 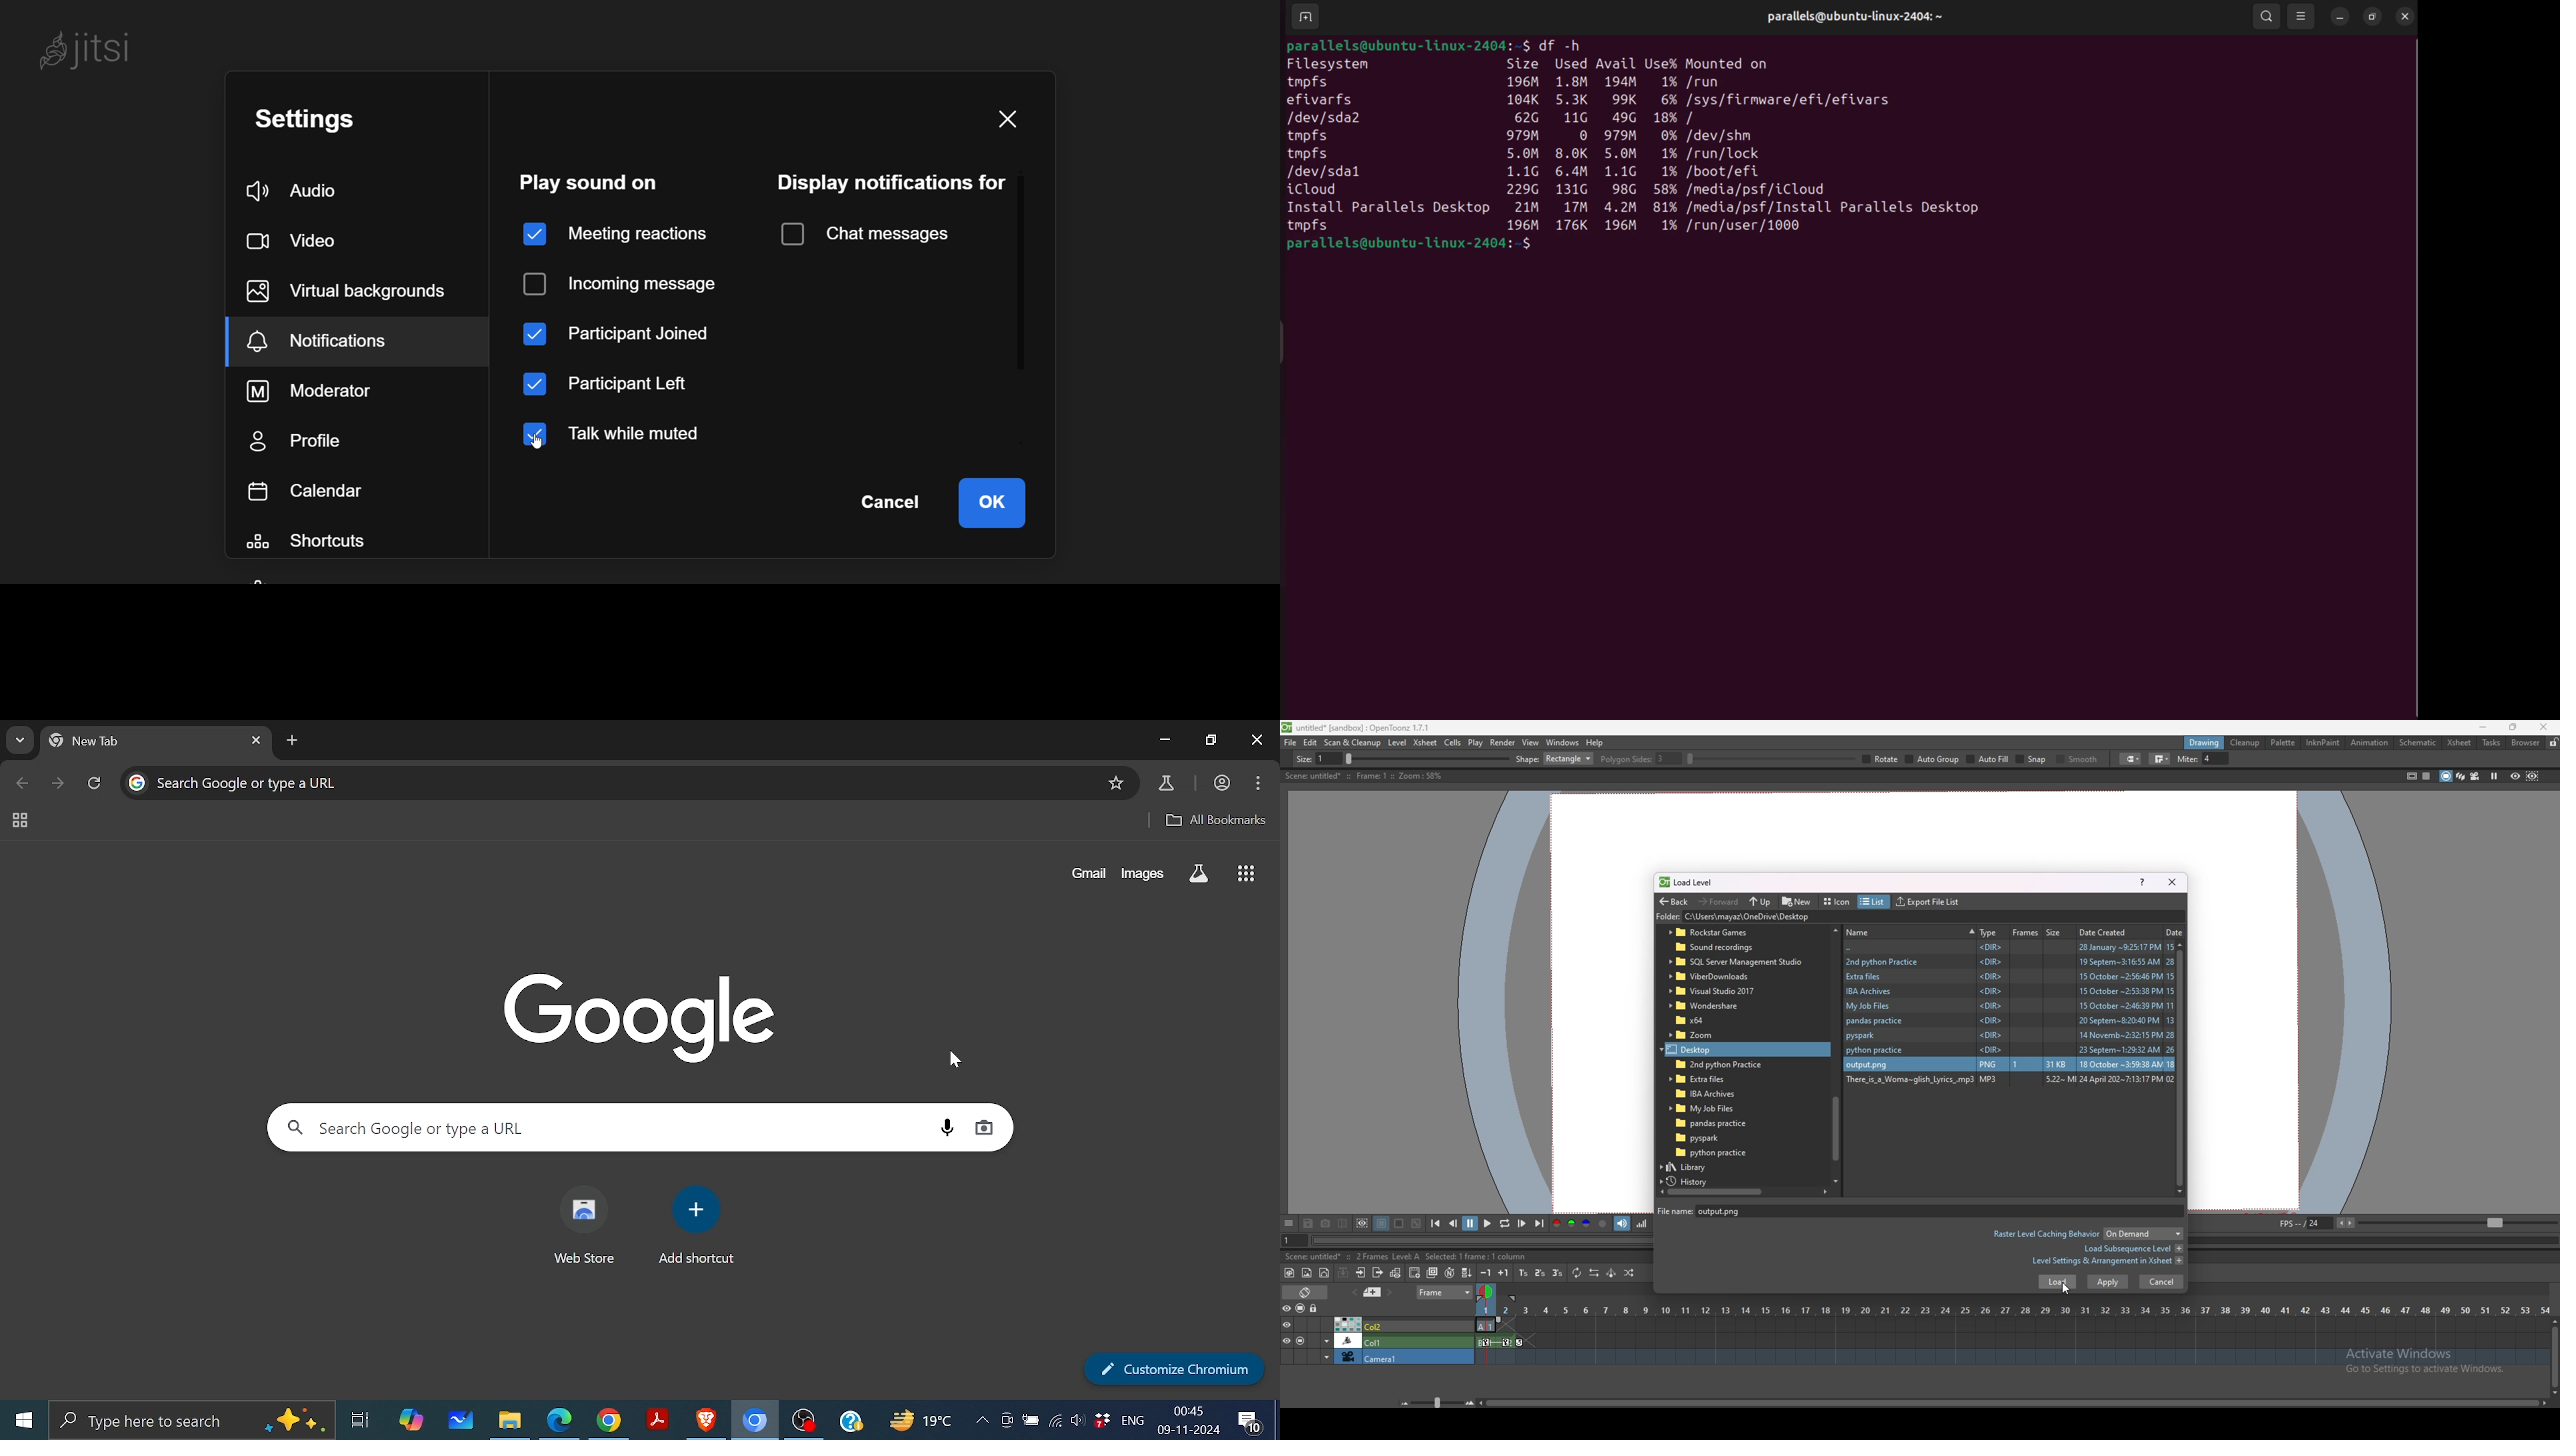 What do you see at coordinates (1485, 1239) in the screenshot?
I see `animation player` at bounding box center [1485, 1239].